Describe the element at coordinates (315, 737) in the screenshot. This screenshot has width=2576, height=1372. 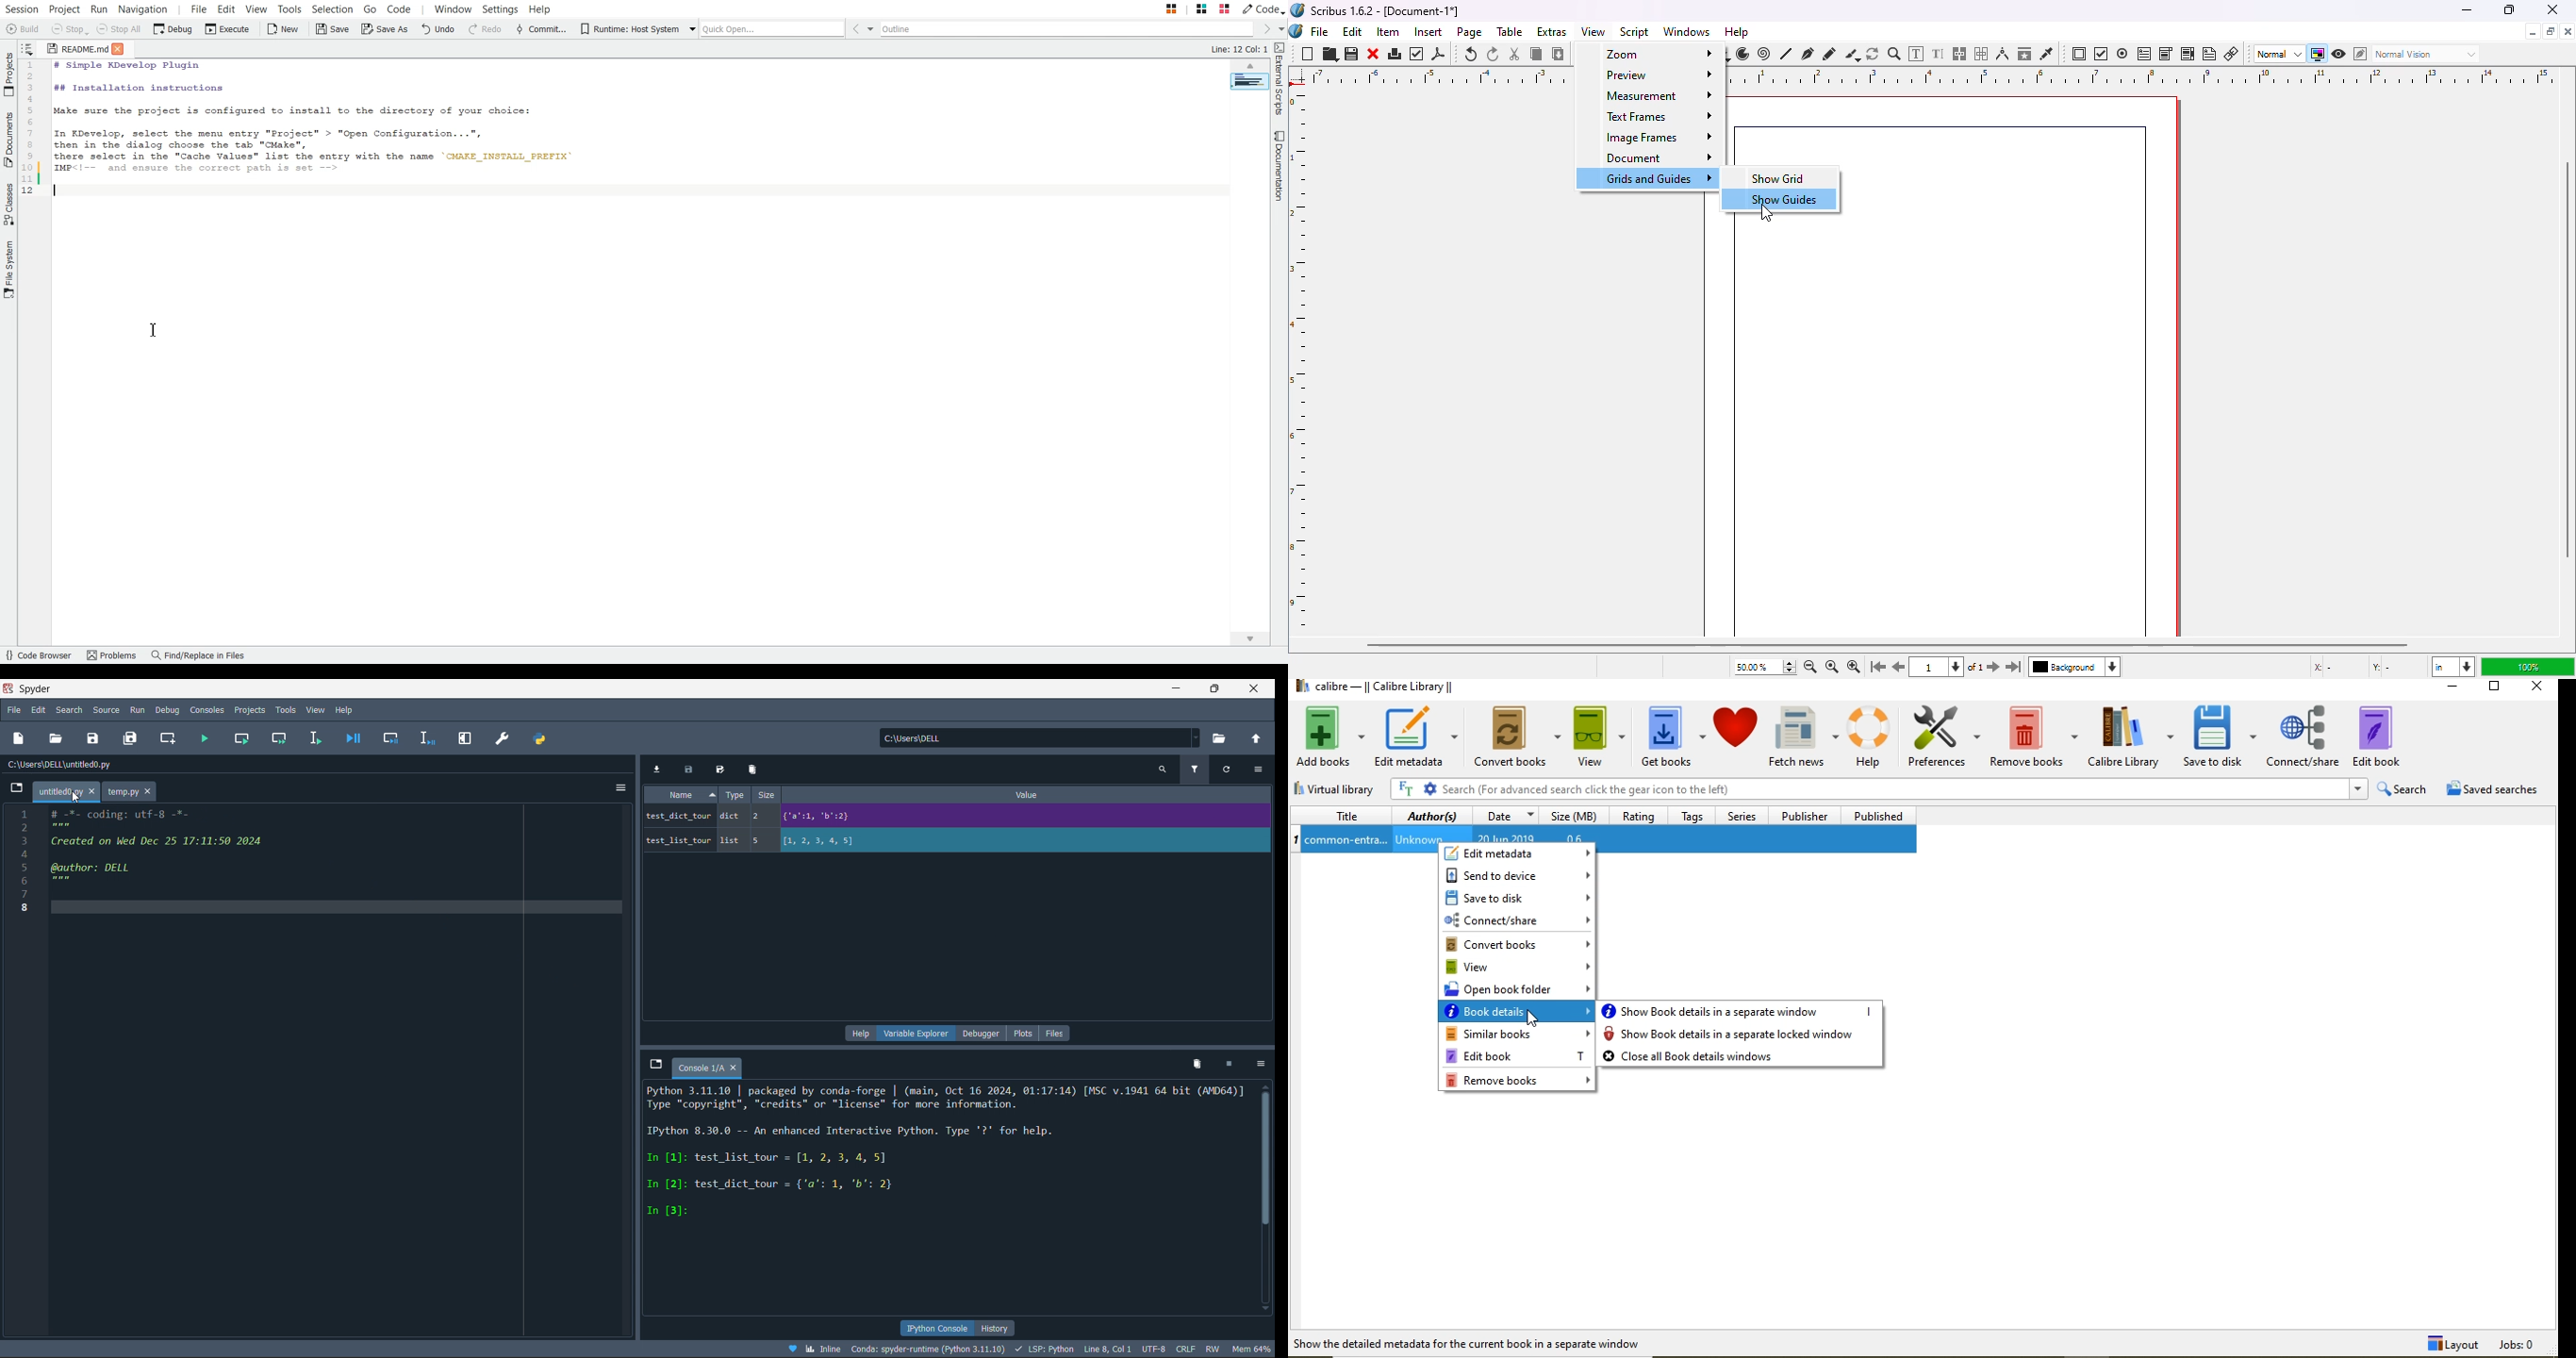
I see `run line` at that location.